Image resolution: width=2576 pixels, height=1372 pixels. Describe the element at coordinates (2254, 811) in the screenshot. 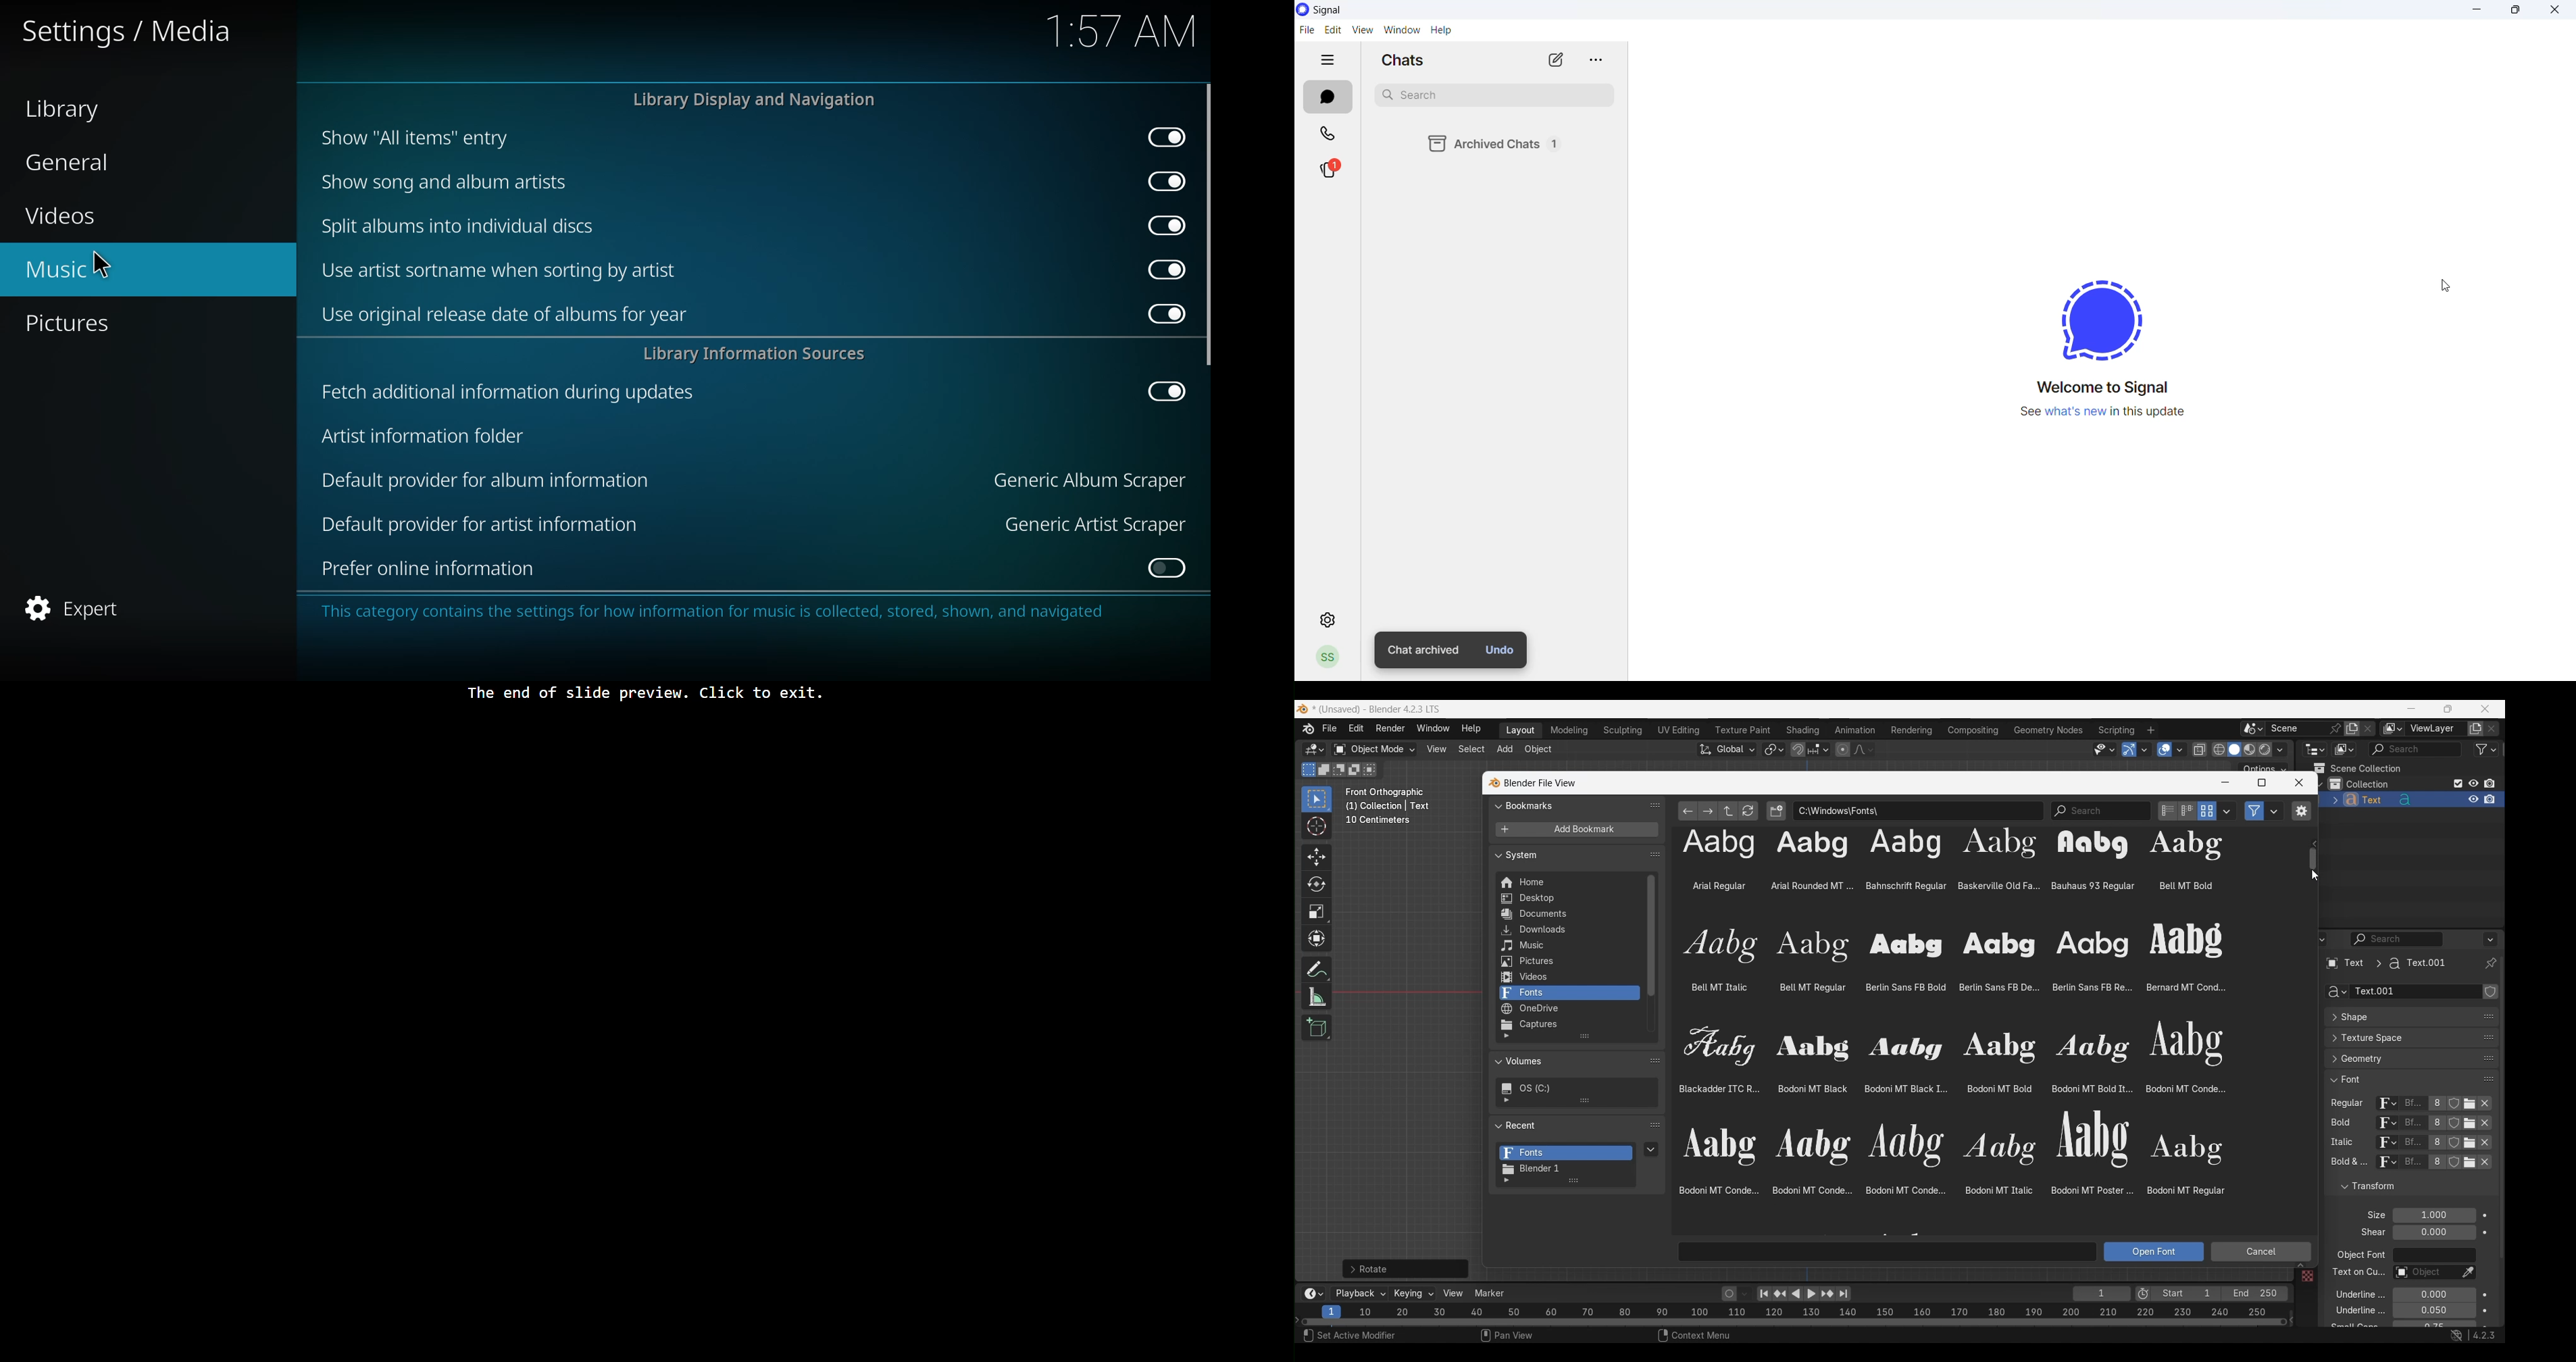

I see `Filter files` at that location.